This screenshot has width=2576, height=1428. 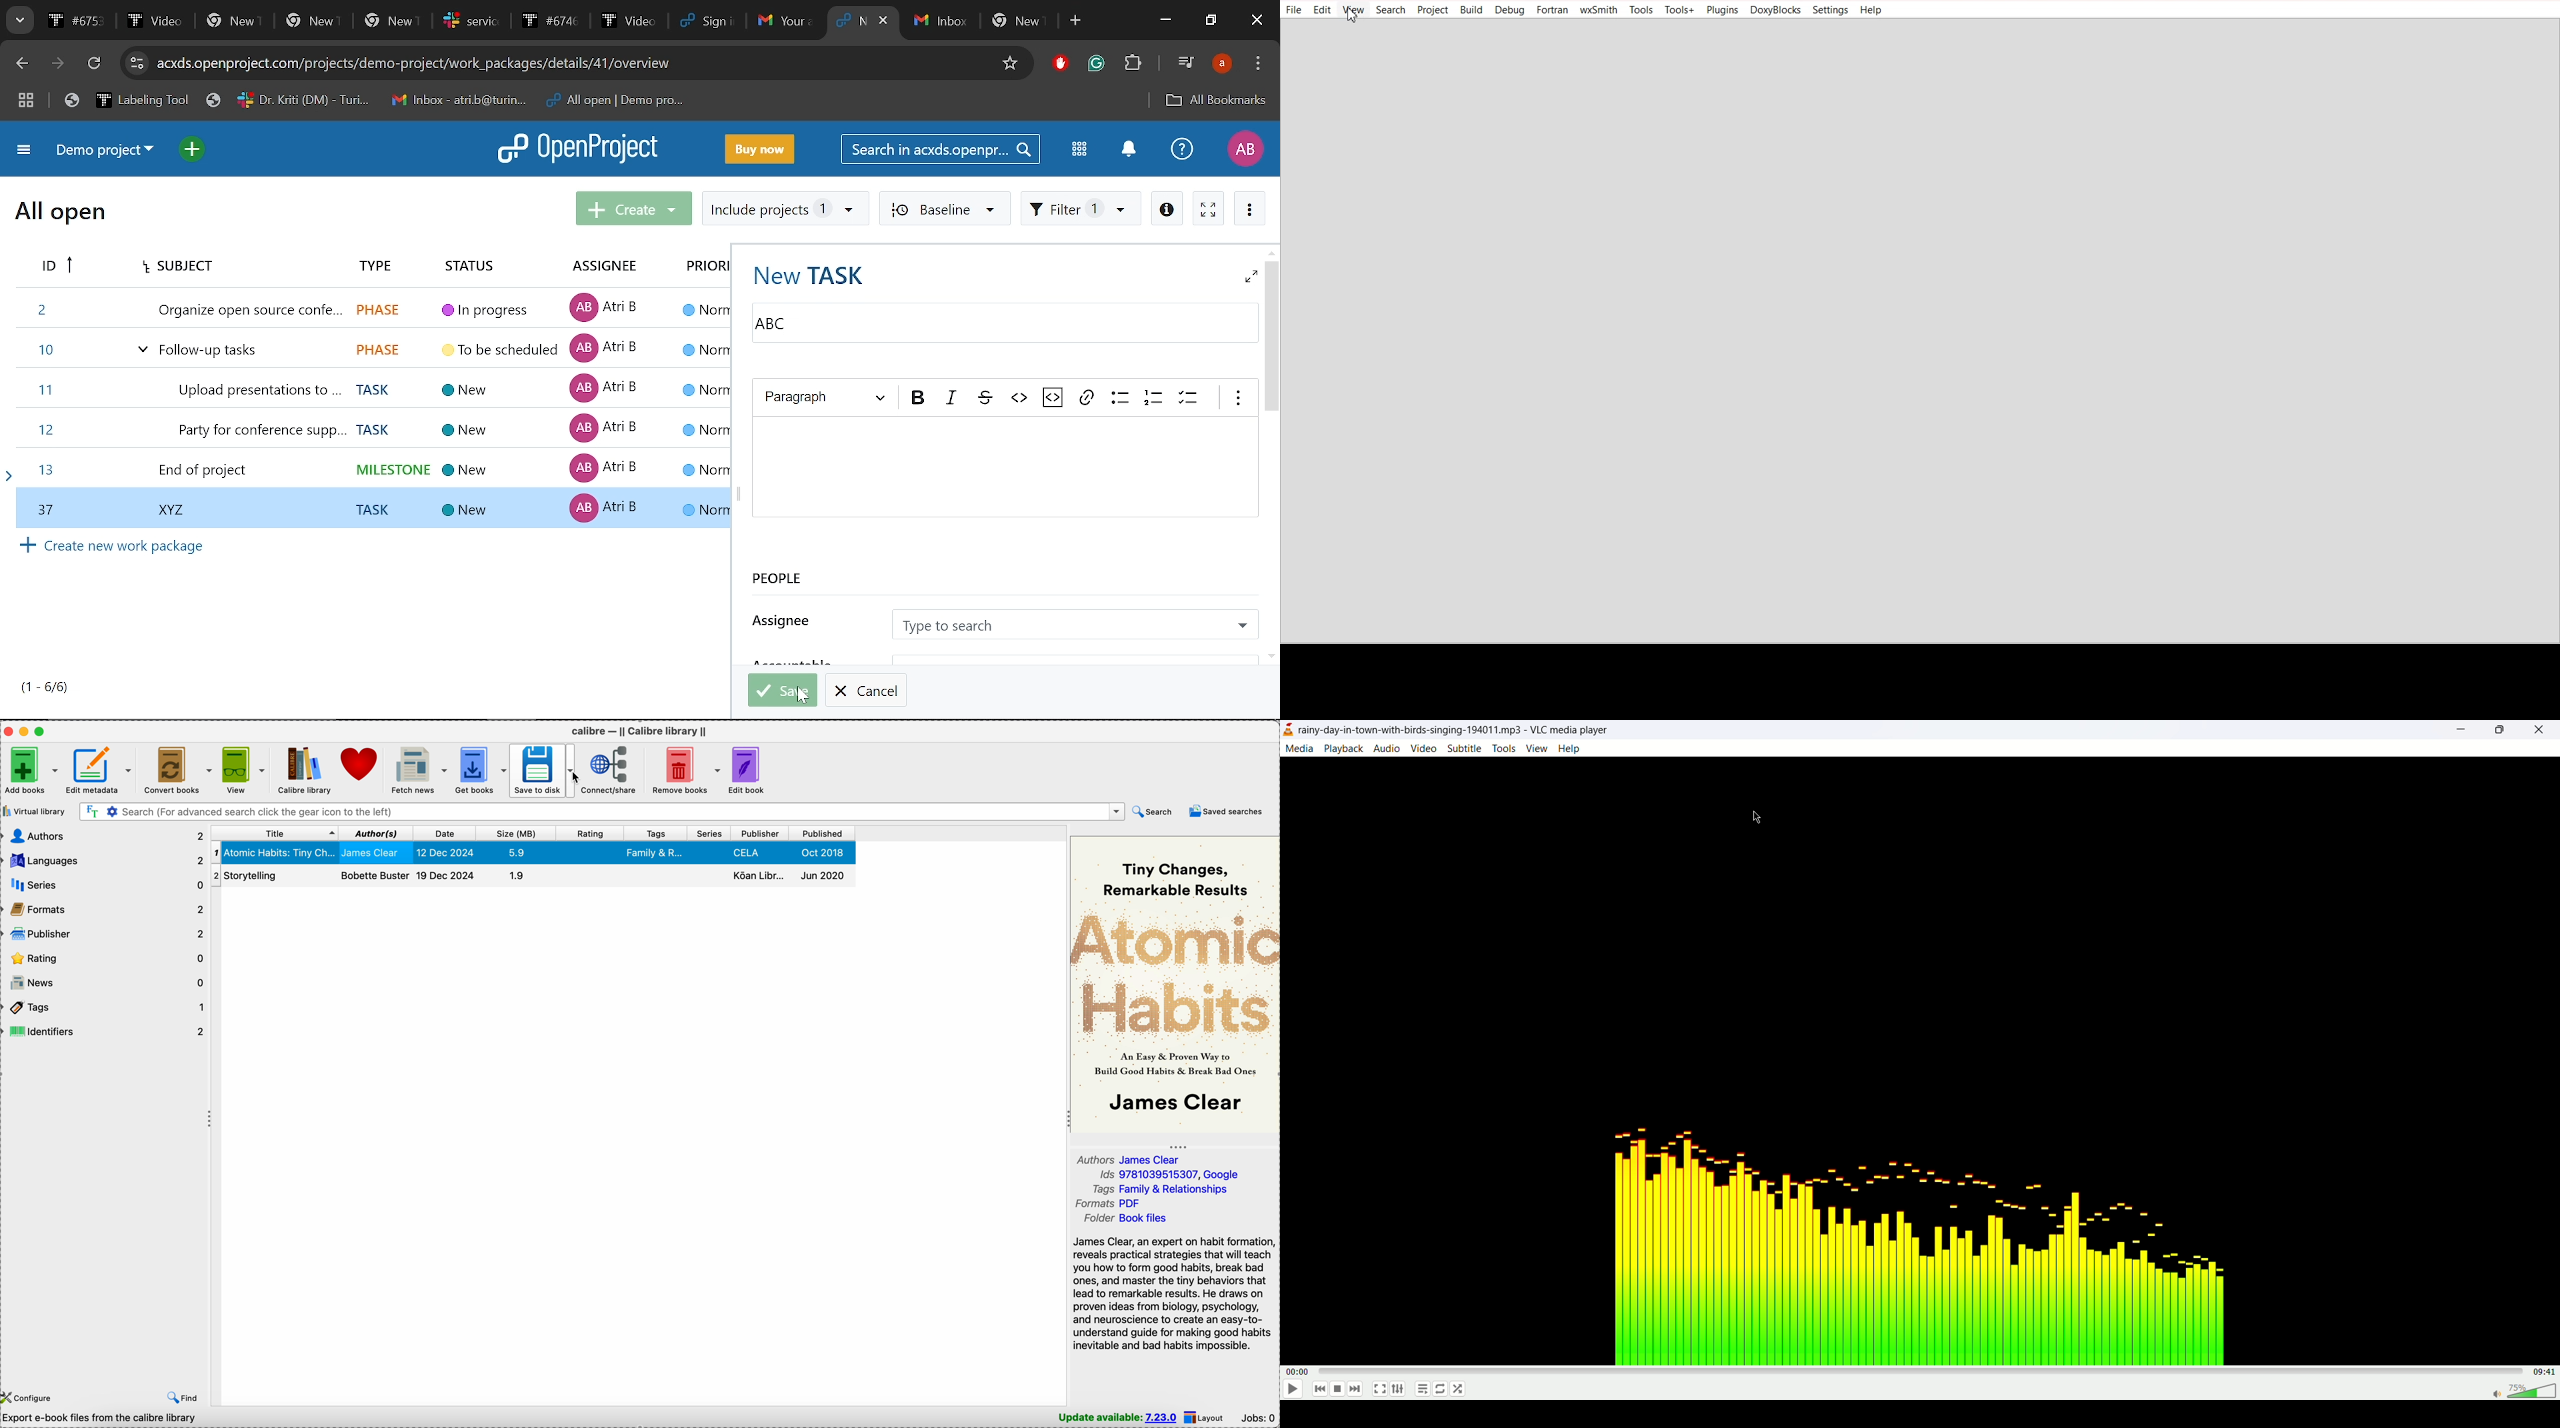 I want to click on Notification, so click(x=1127, y=151).